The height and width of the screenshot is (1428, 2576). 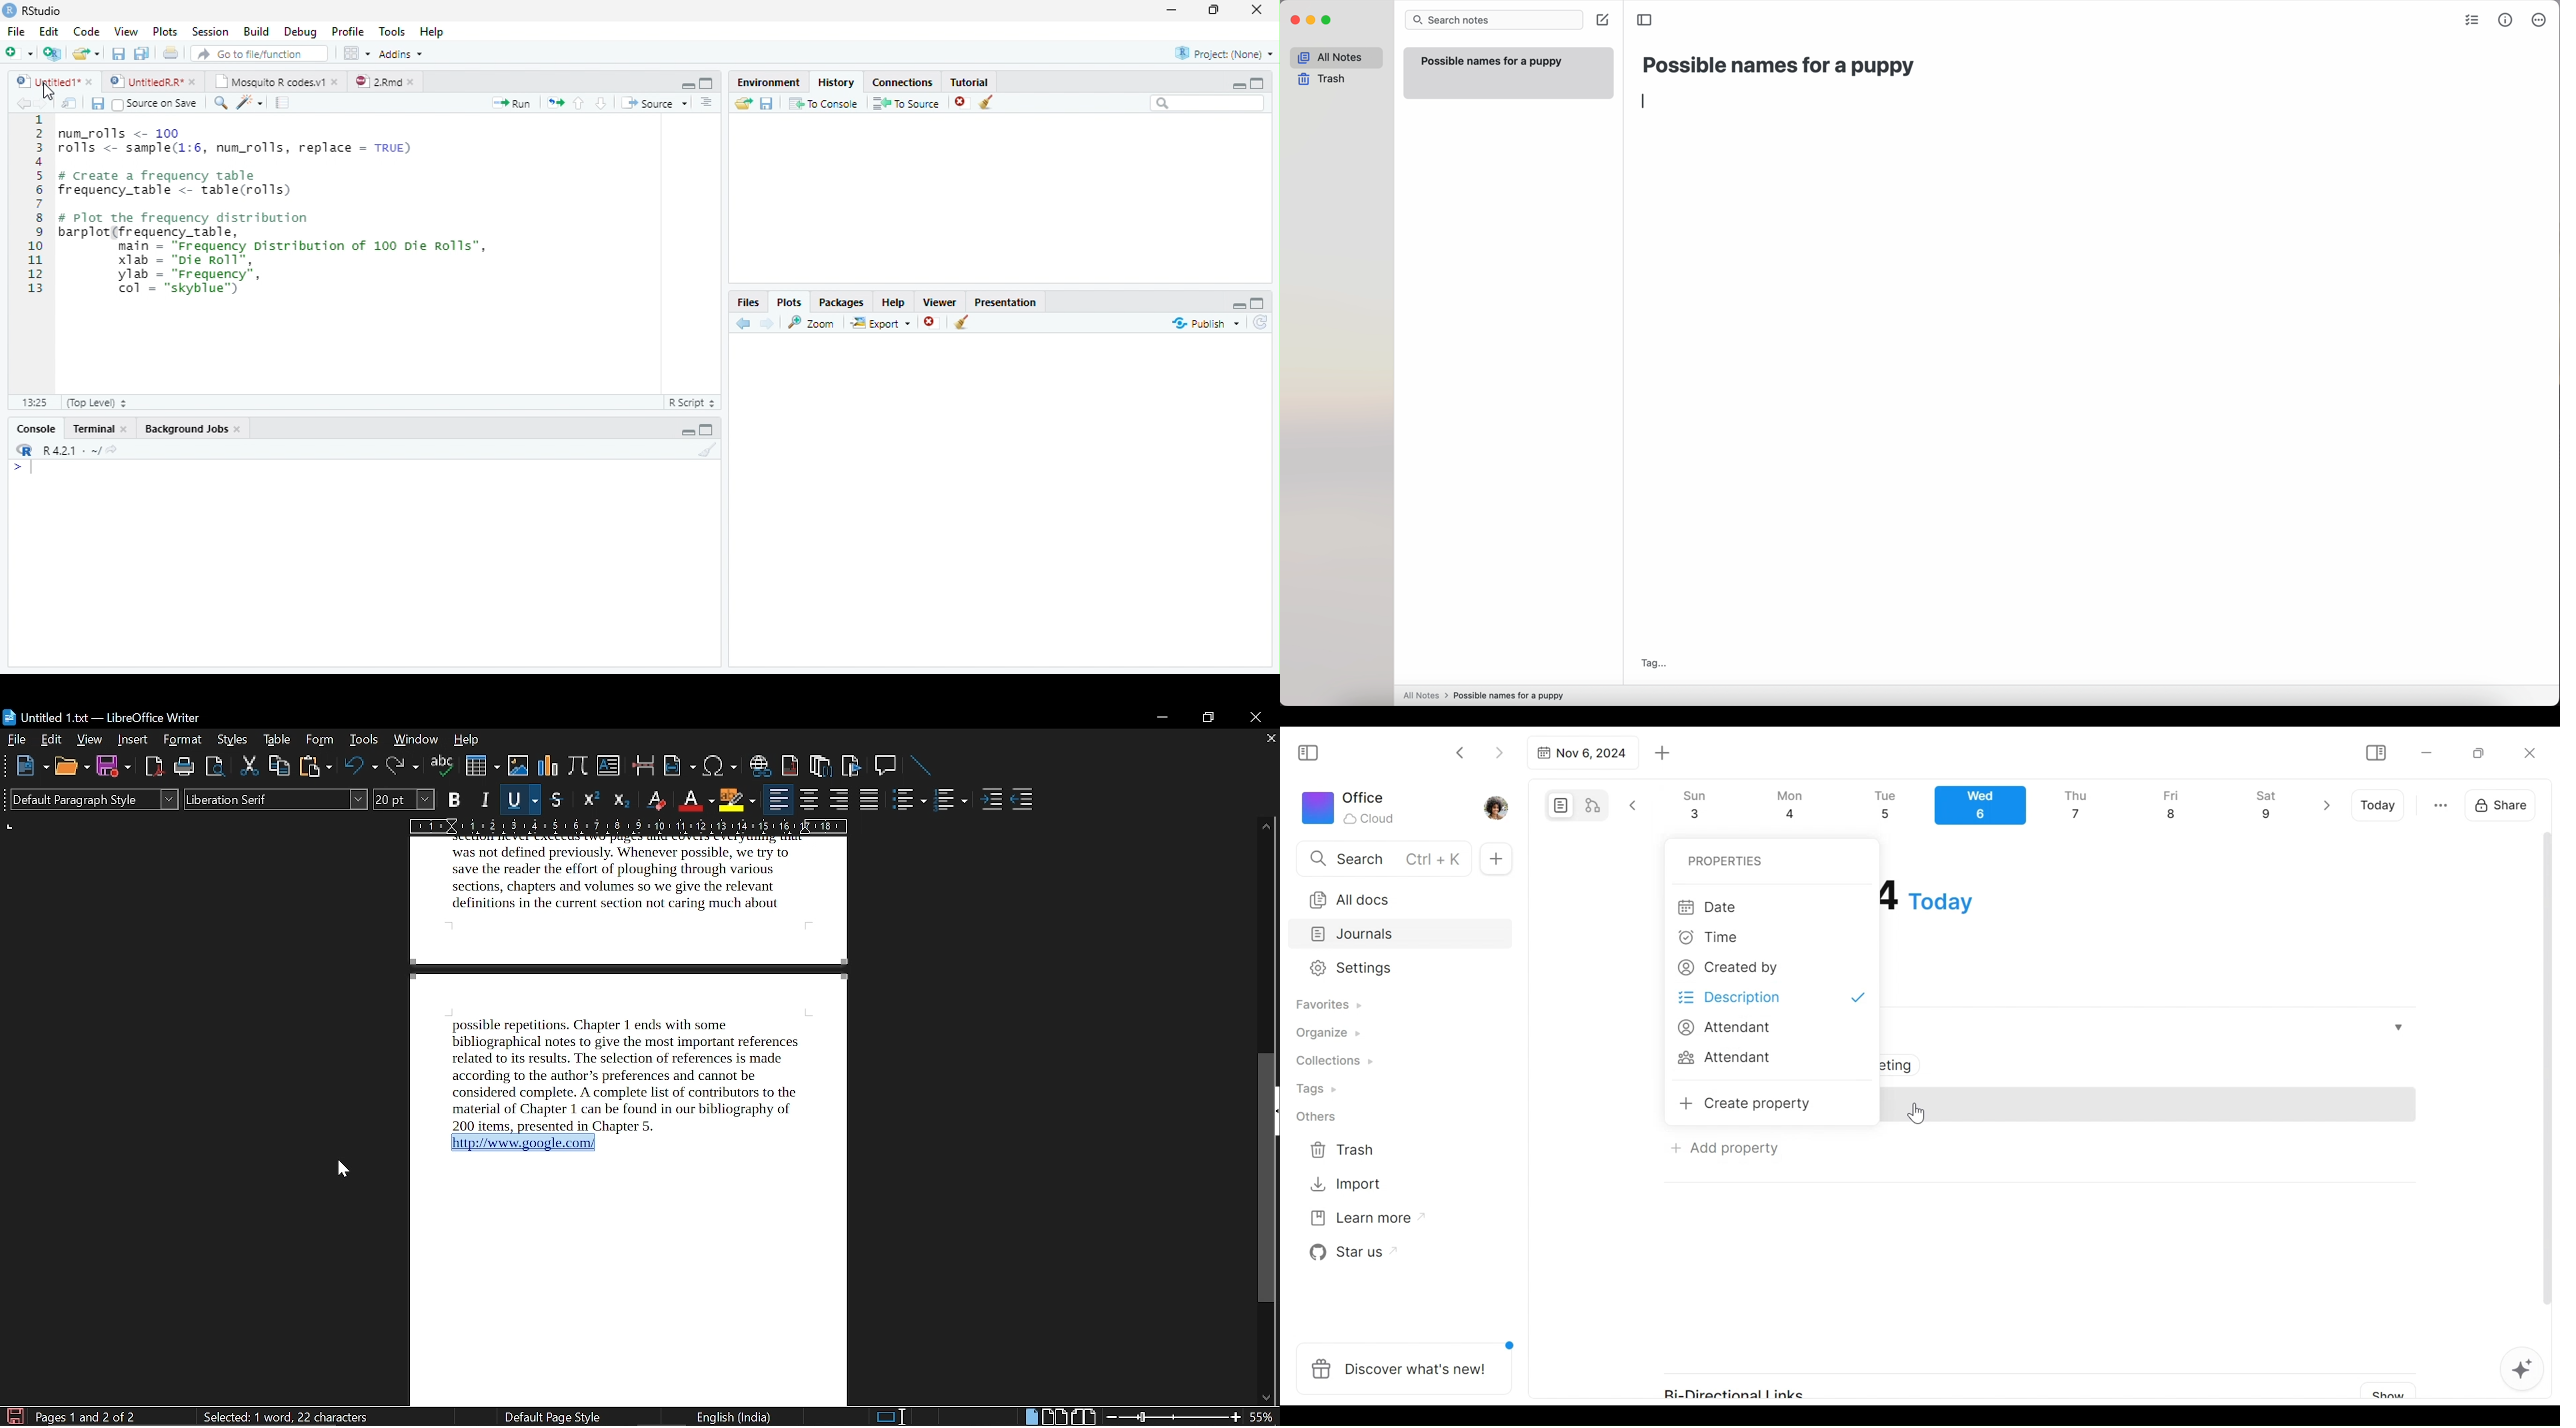 I want to click on align center, so click(x=807, y=801).